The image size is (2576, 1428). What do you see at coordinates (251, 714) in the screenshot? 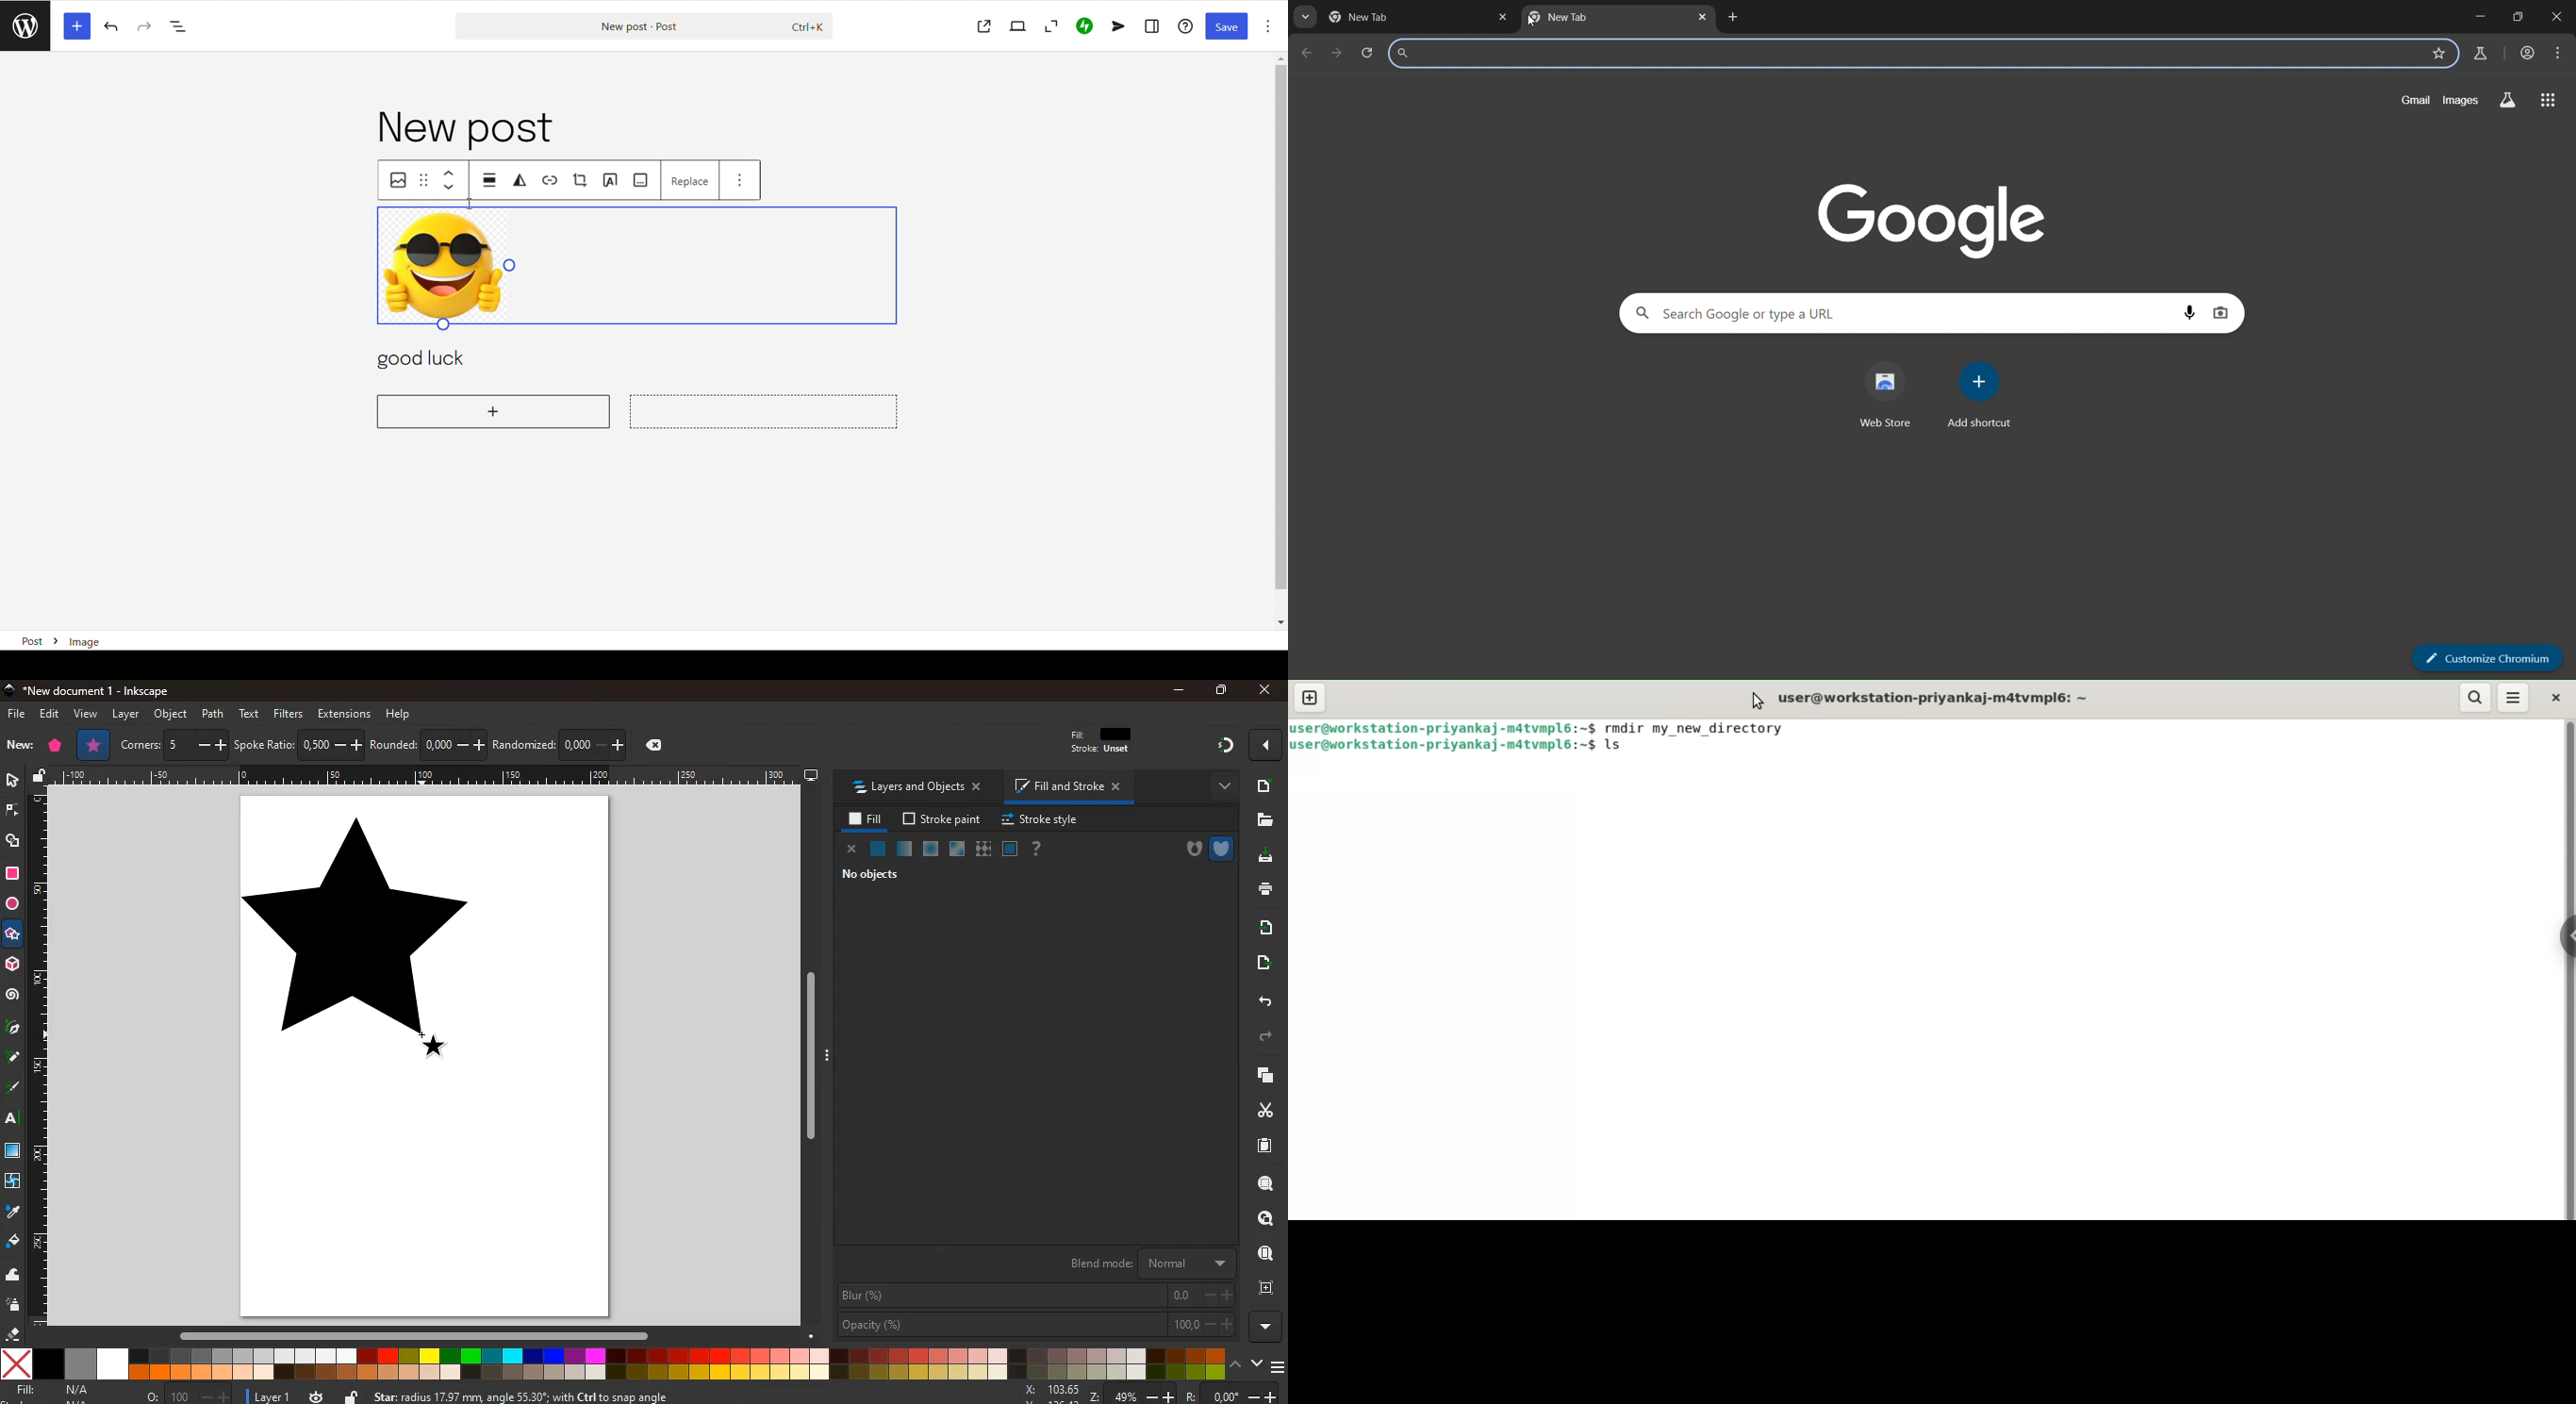
I see `text` at bounding box center [251, 714].